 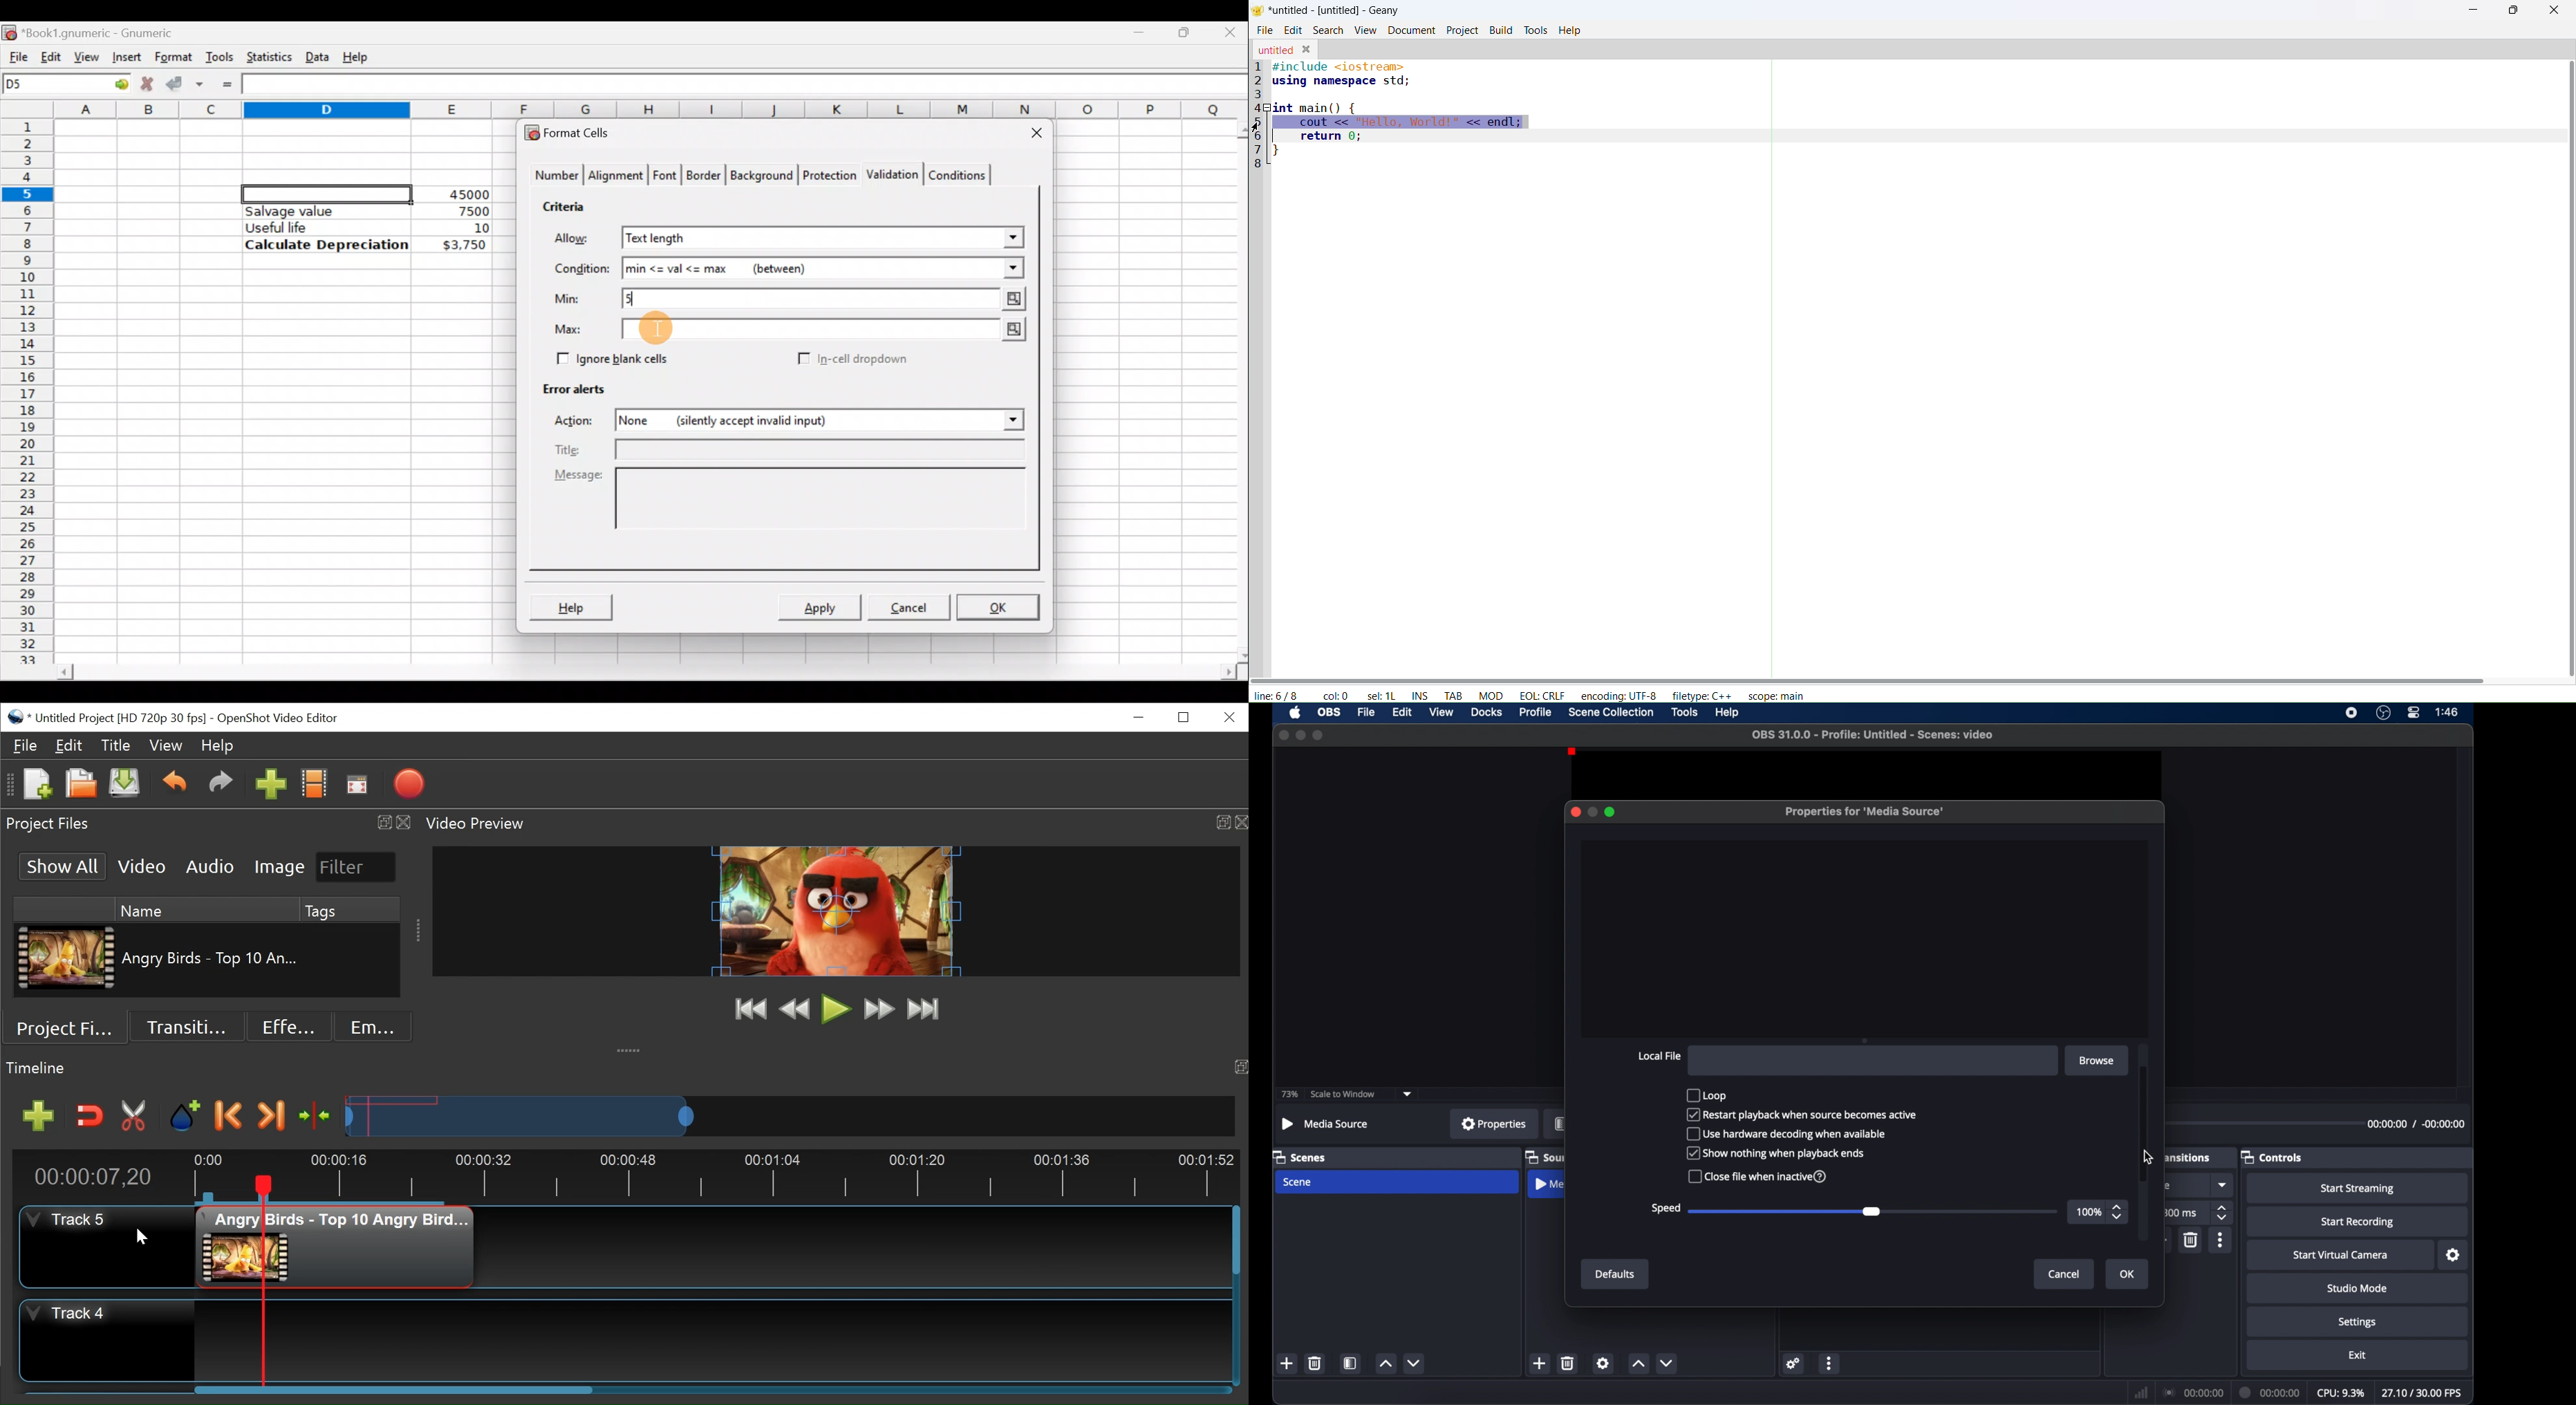 What do you see at coordinates (1299, 1158) in the screenshot?
I see `scenes` at bounding box center [1299, 1158].